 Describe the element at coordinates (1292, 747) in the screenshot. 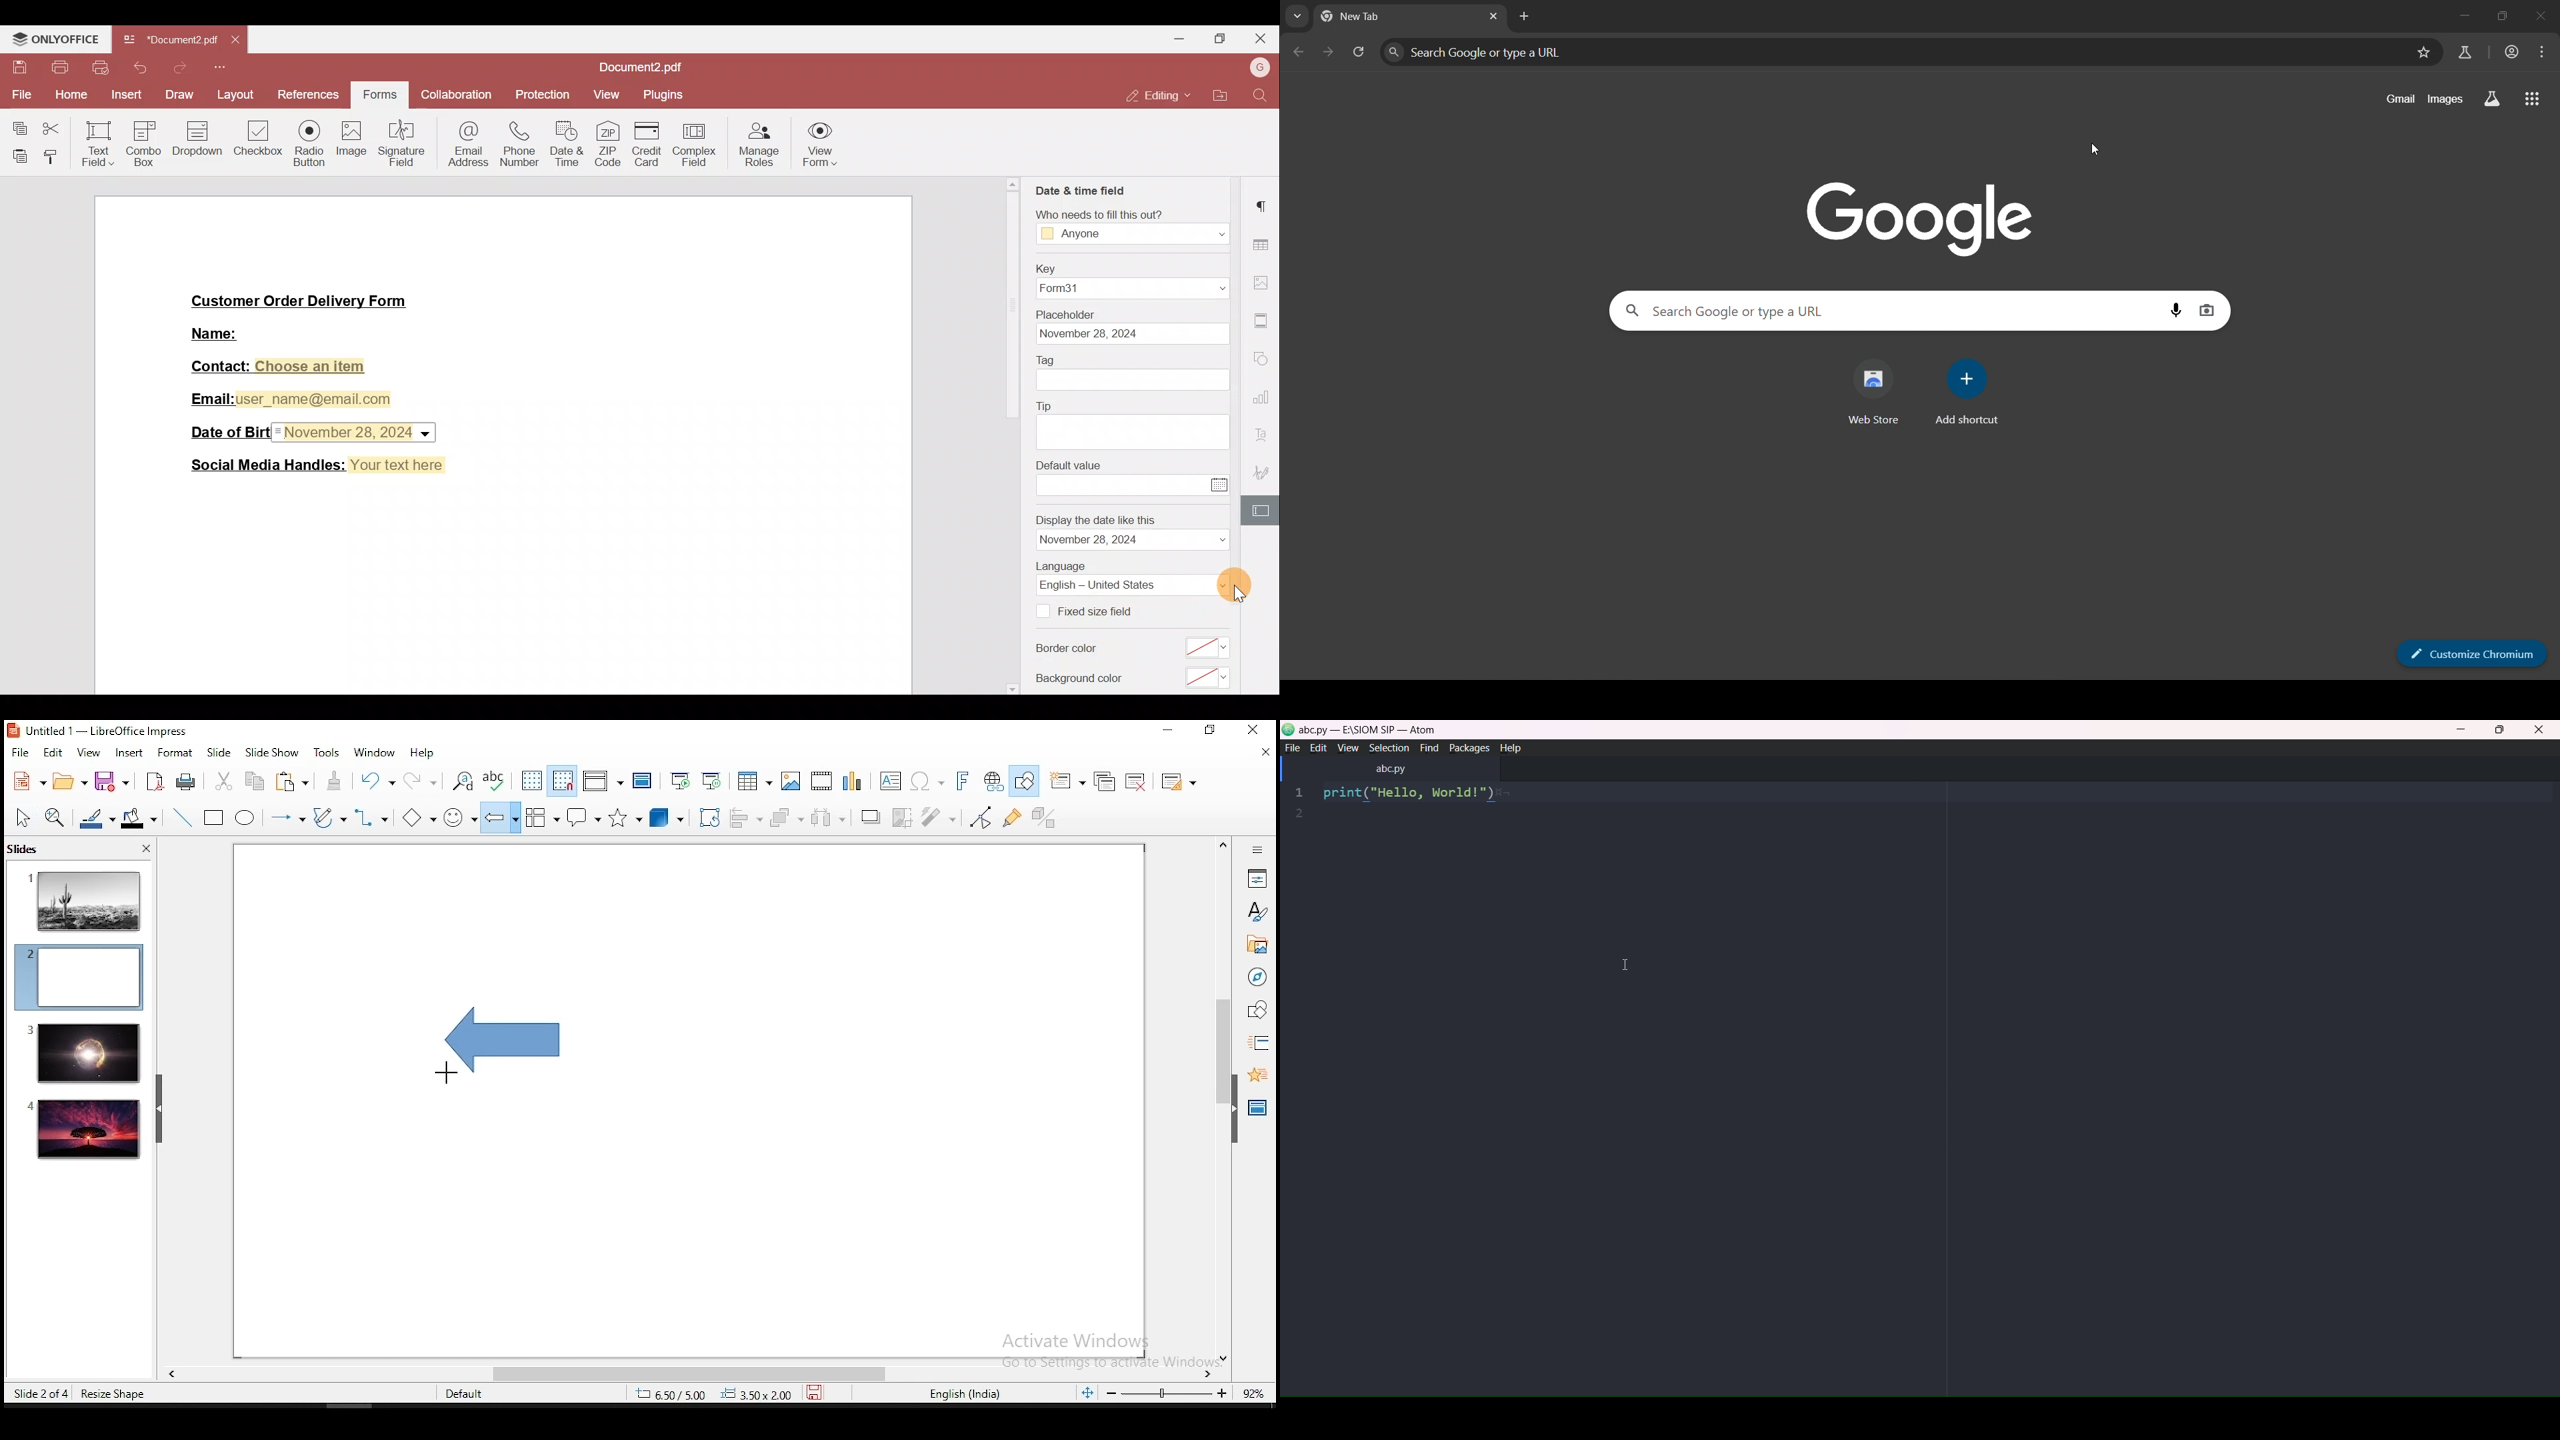

I see `file` at that location.